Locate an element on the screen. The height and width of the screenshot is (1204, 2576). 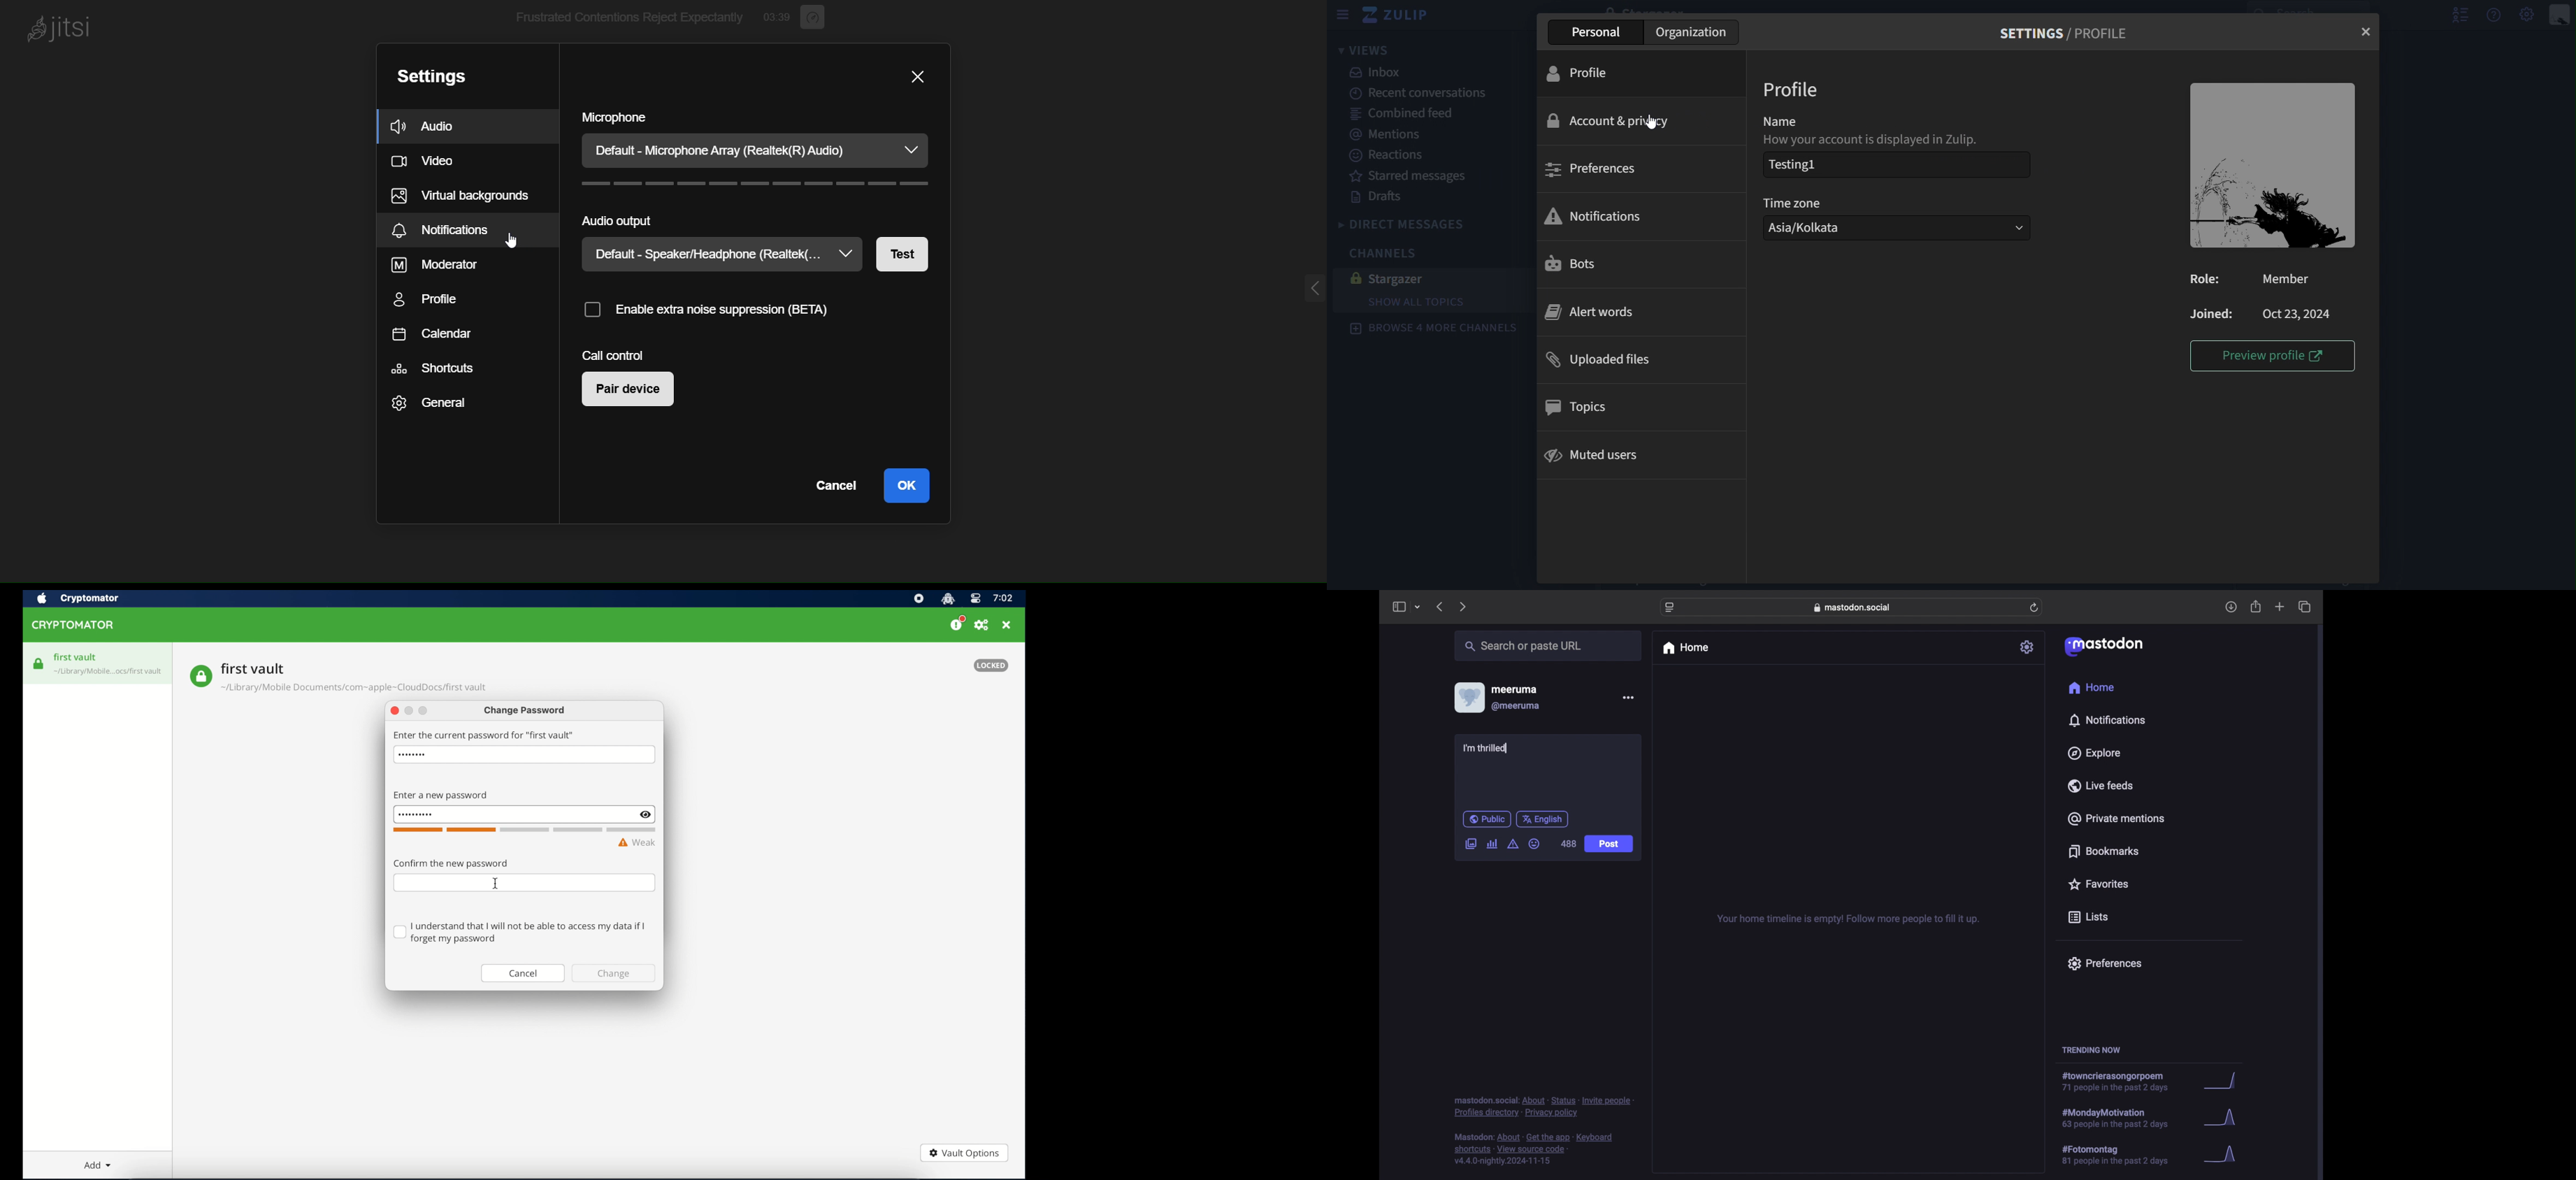
settings is located at coordinates (2028, 647).